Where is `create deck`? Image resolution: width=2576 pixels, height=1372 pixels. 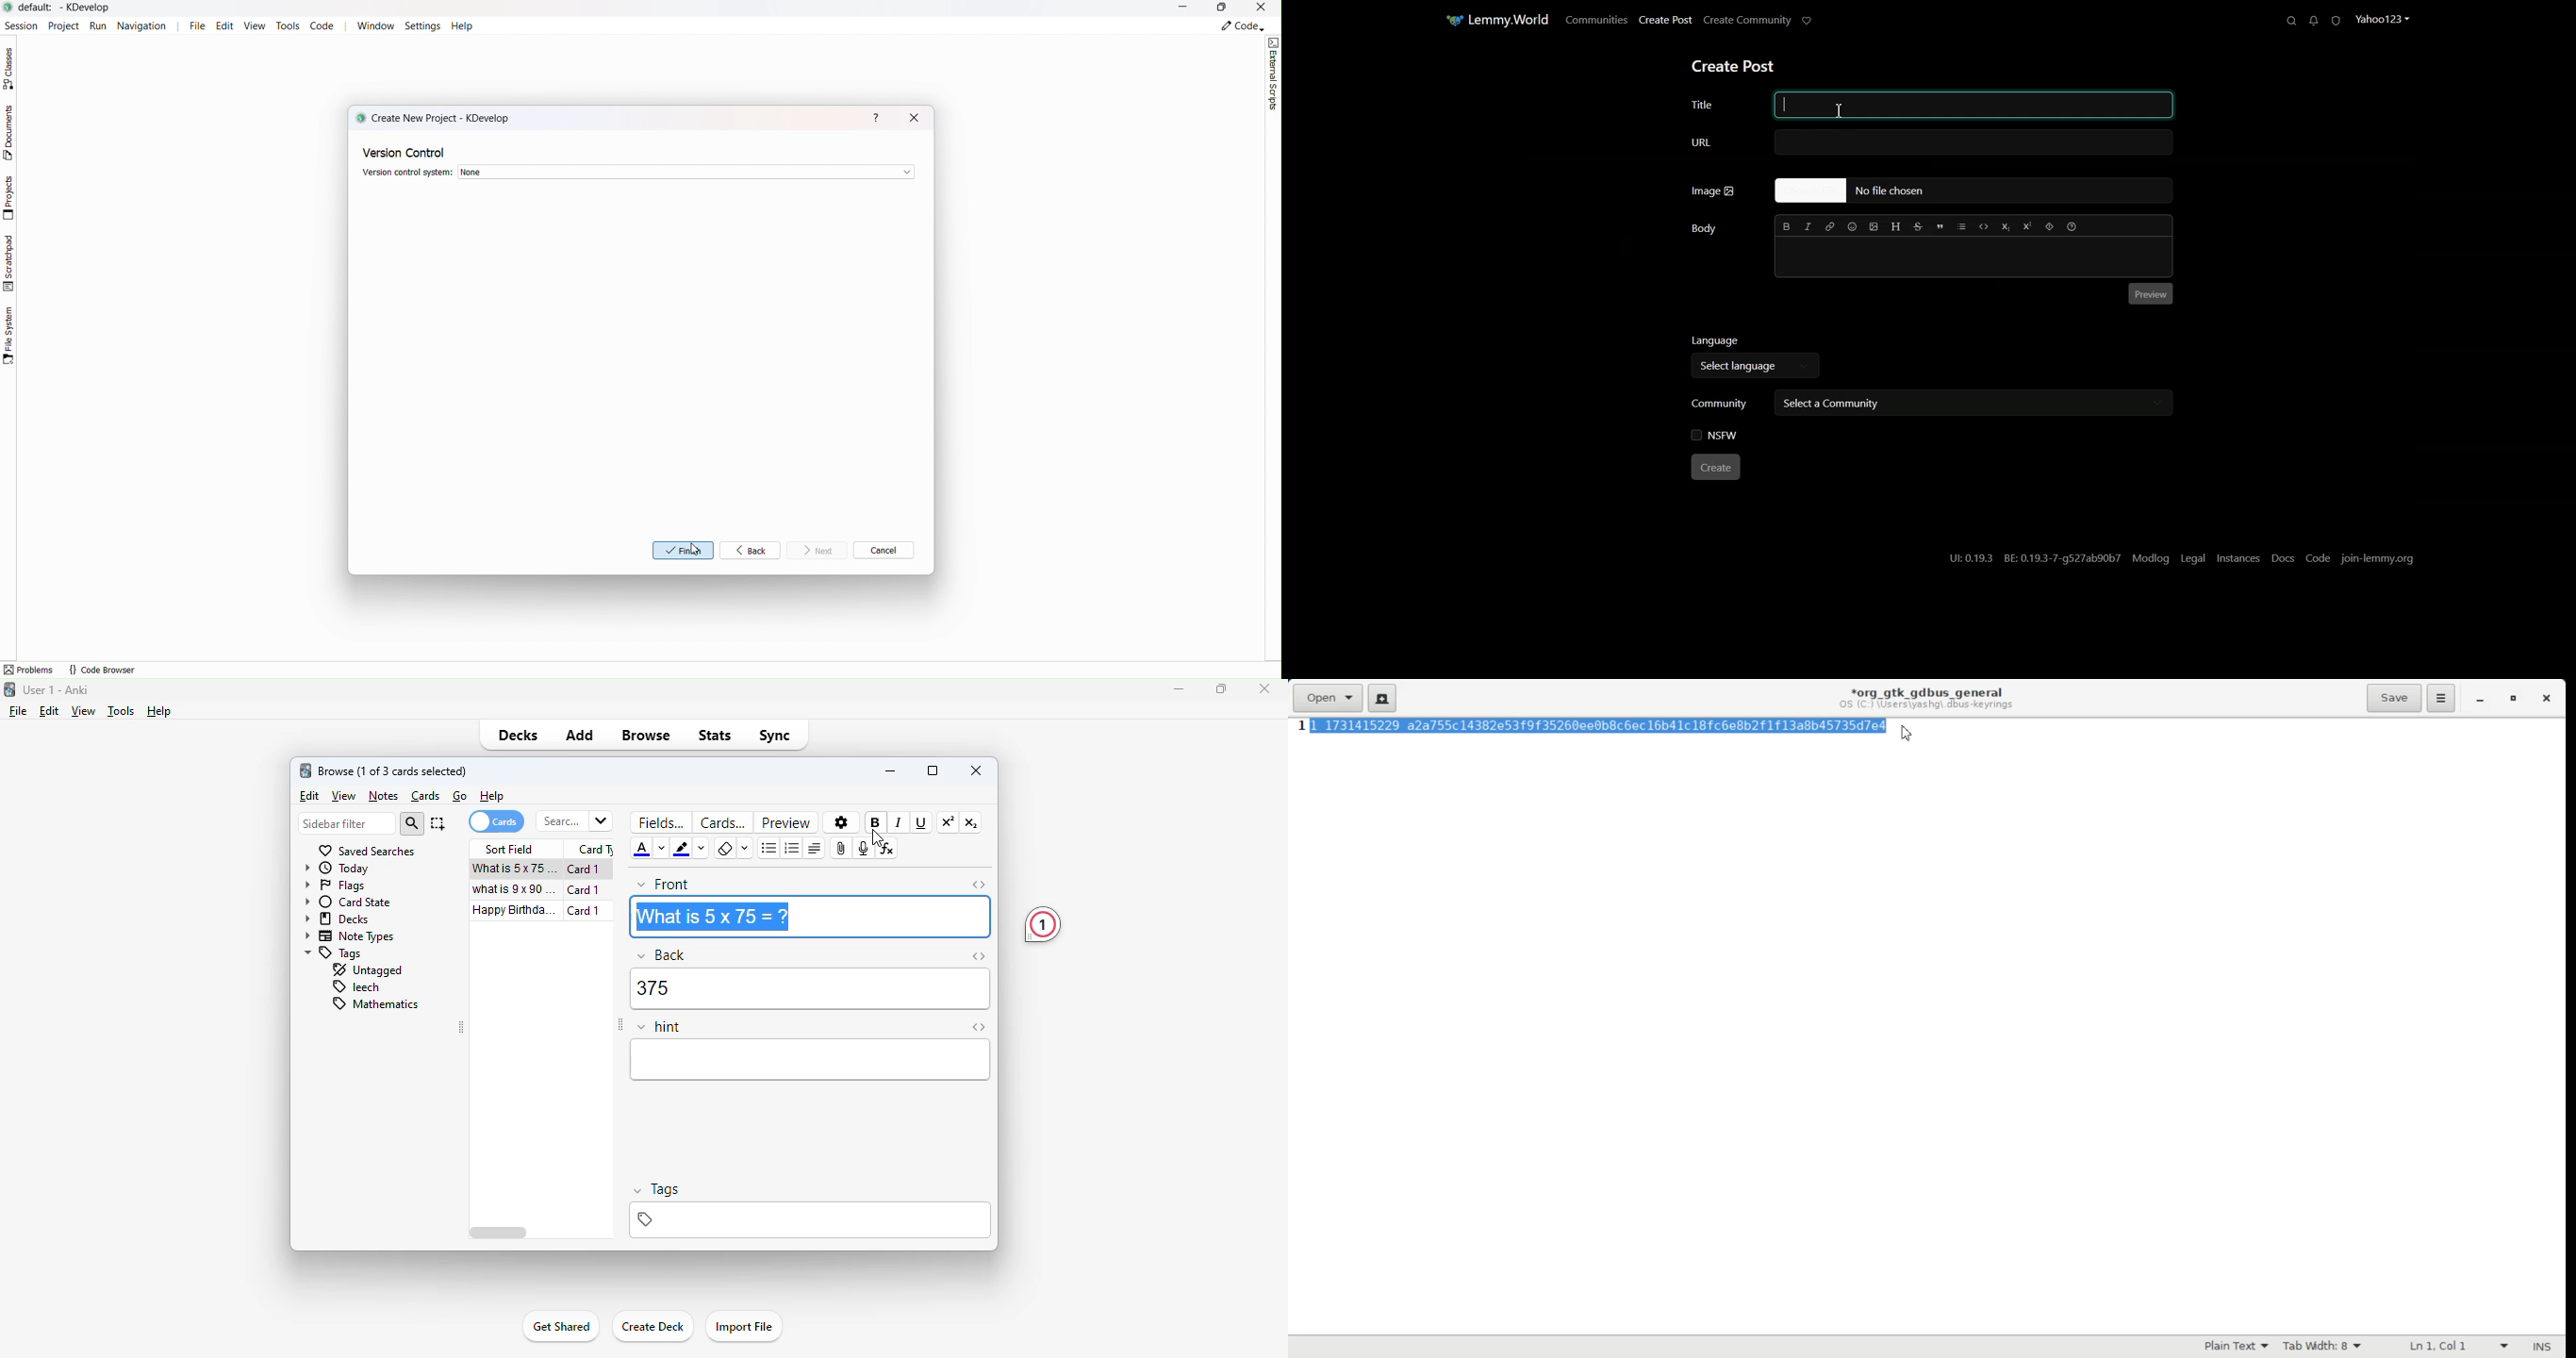
create deck is located at coordinates (652, 1327).